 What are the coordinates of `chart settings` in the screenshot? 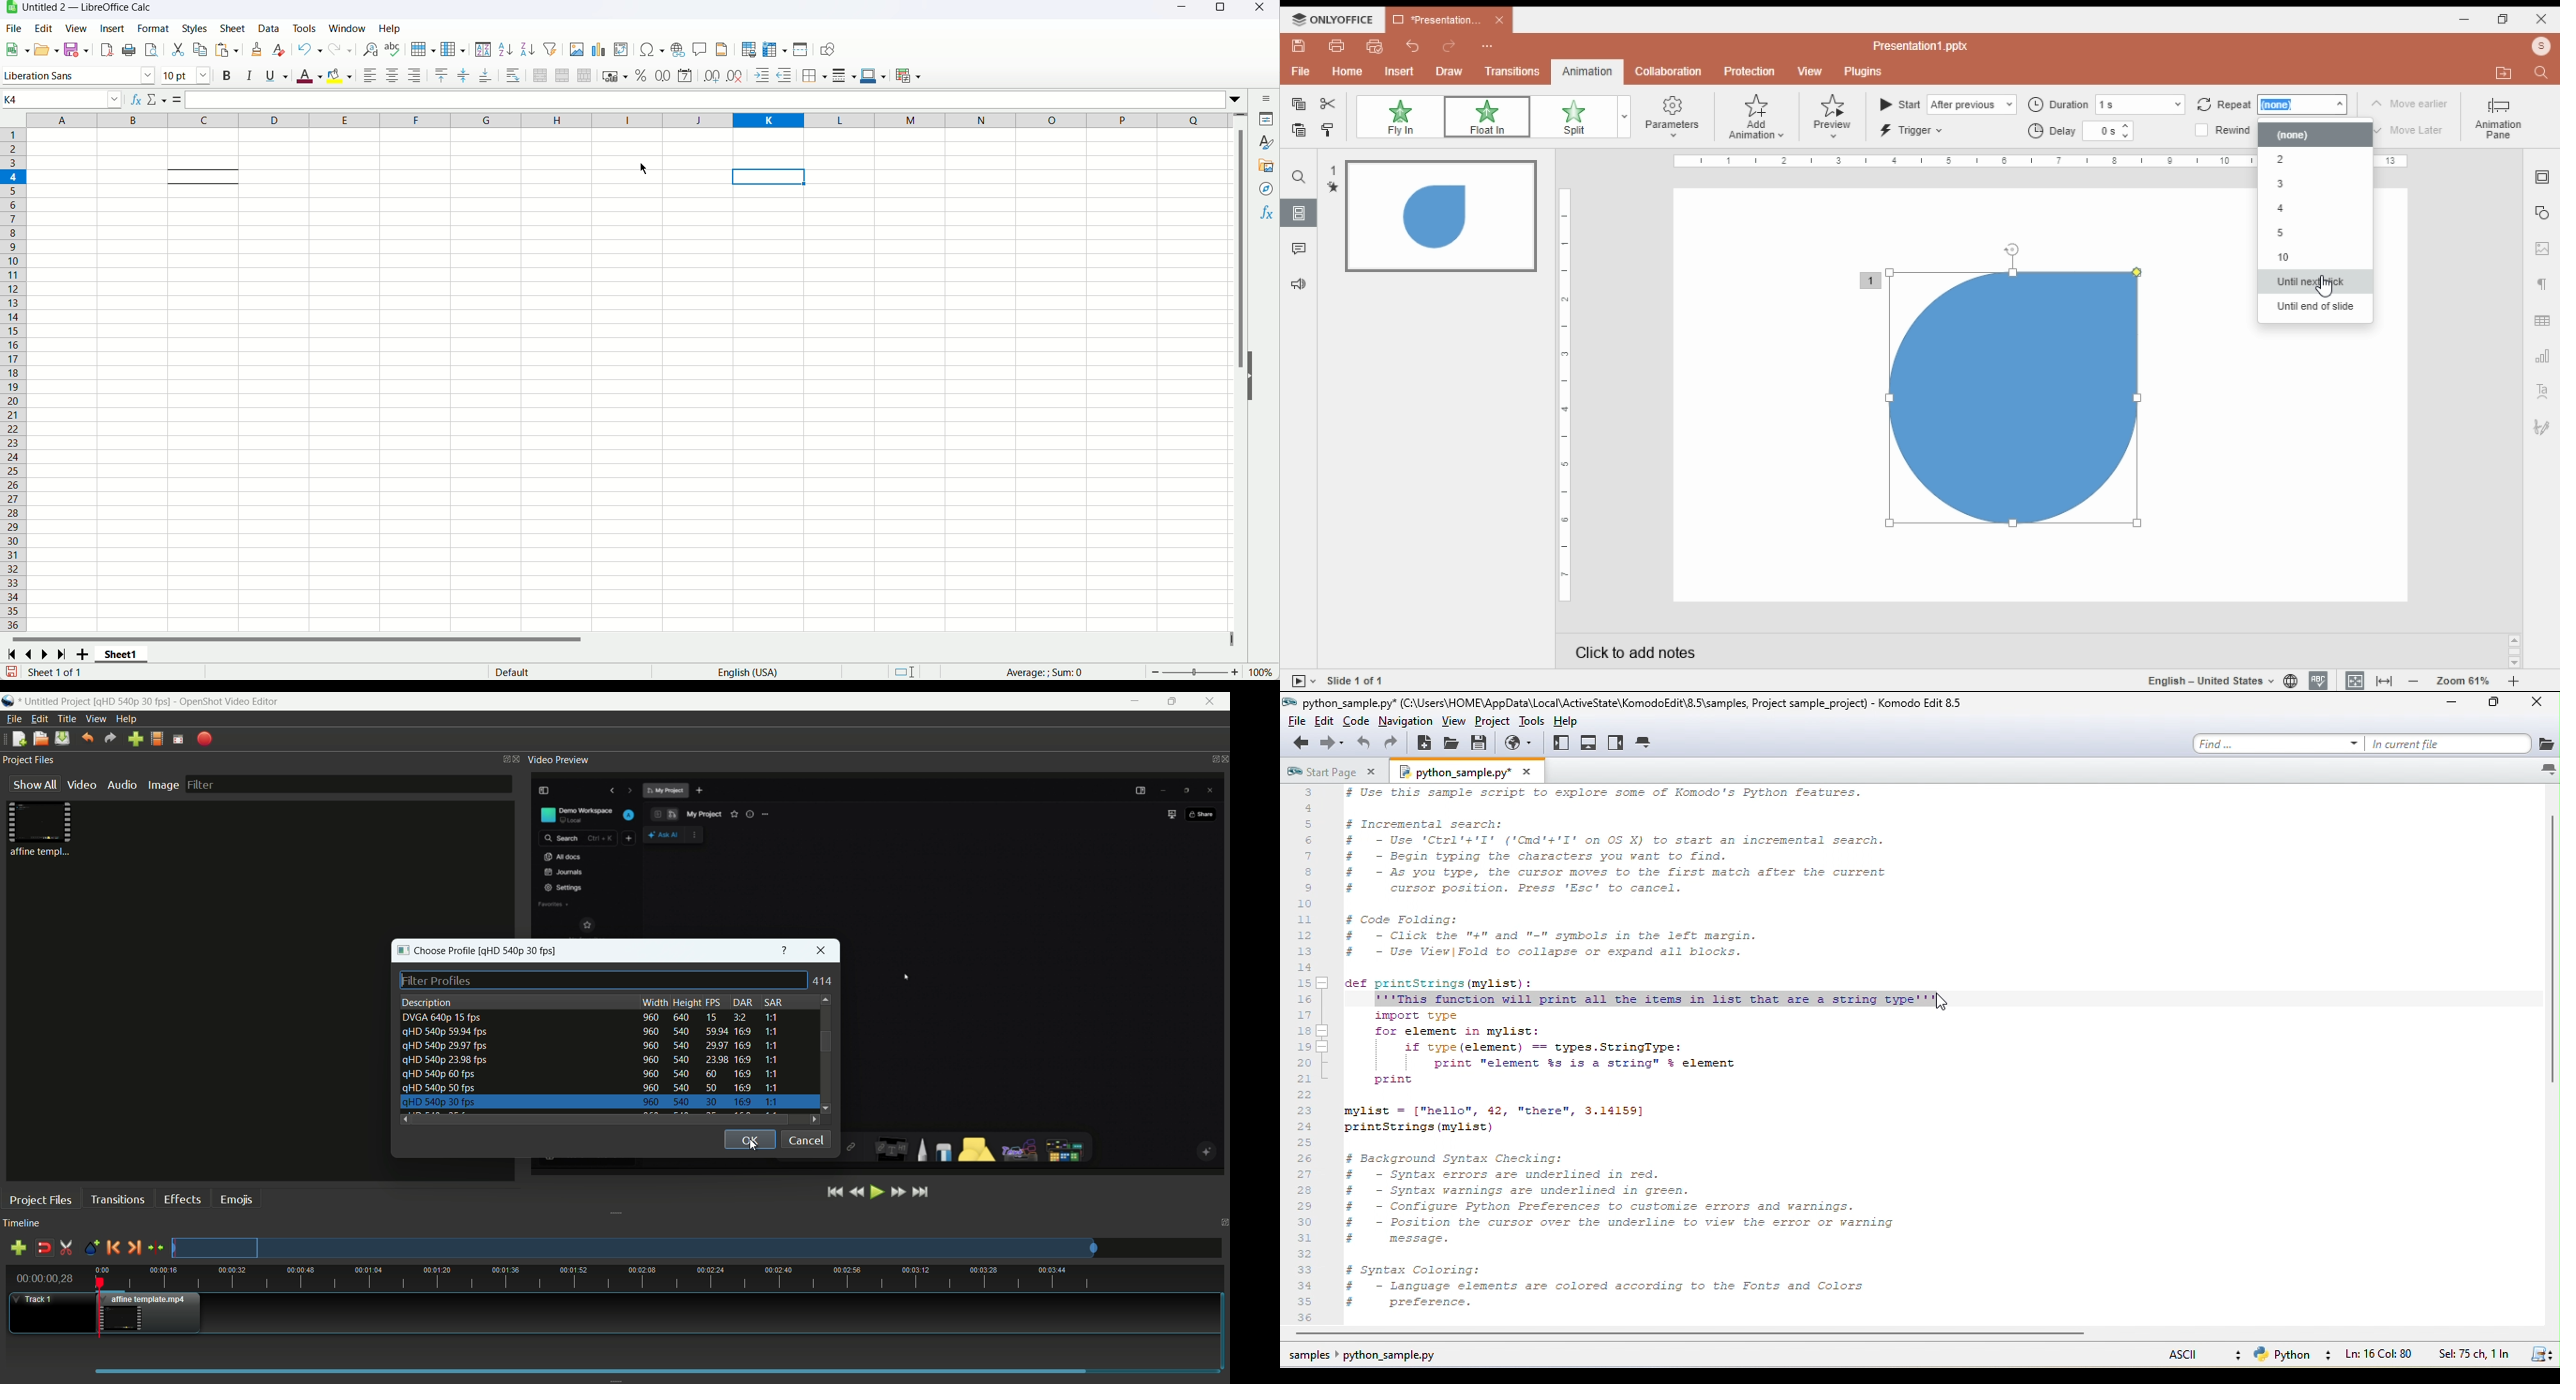 It's located at (2542, 357).